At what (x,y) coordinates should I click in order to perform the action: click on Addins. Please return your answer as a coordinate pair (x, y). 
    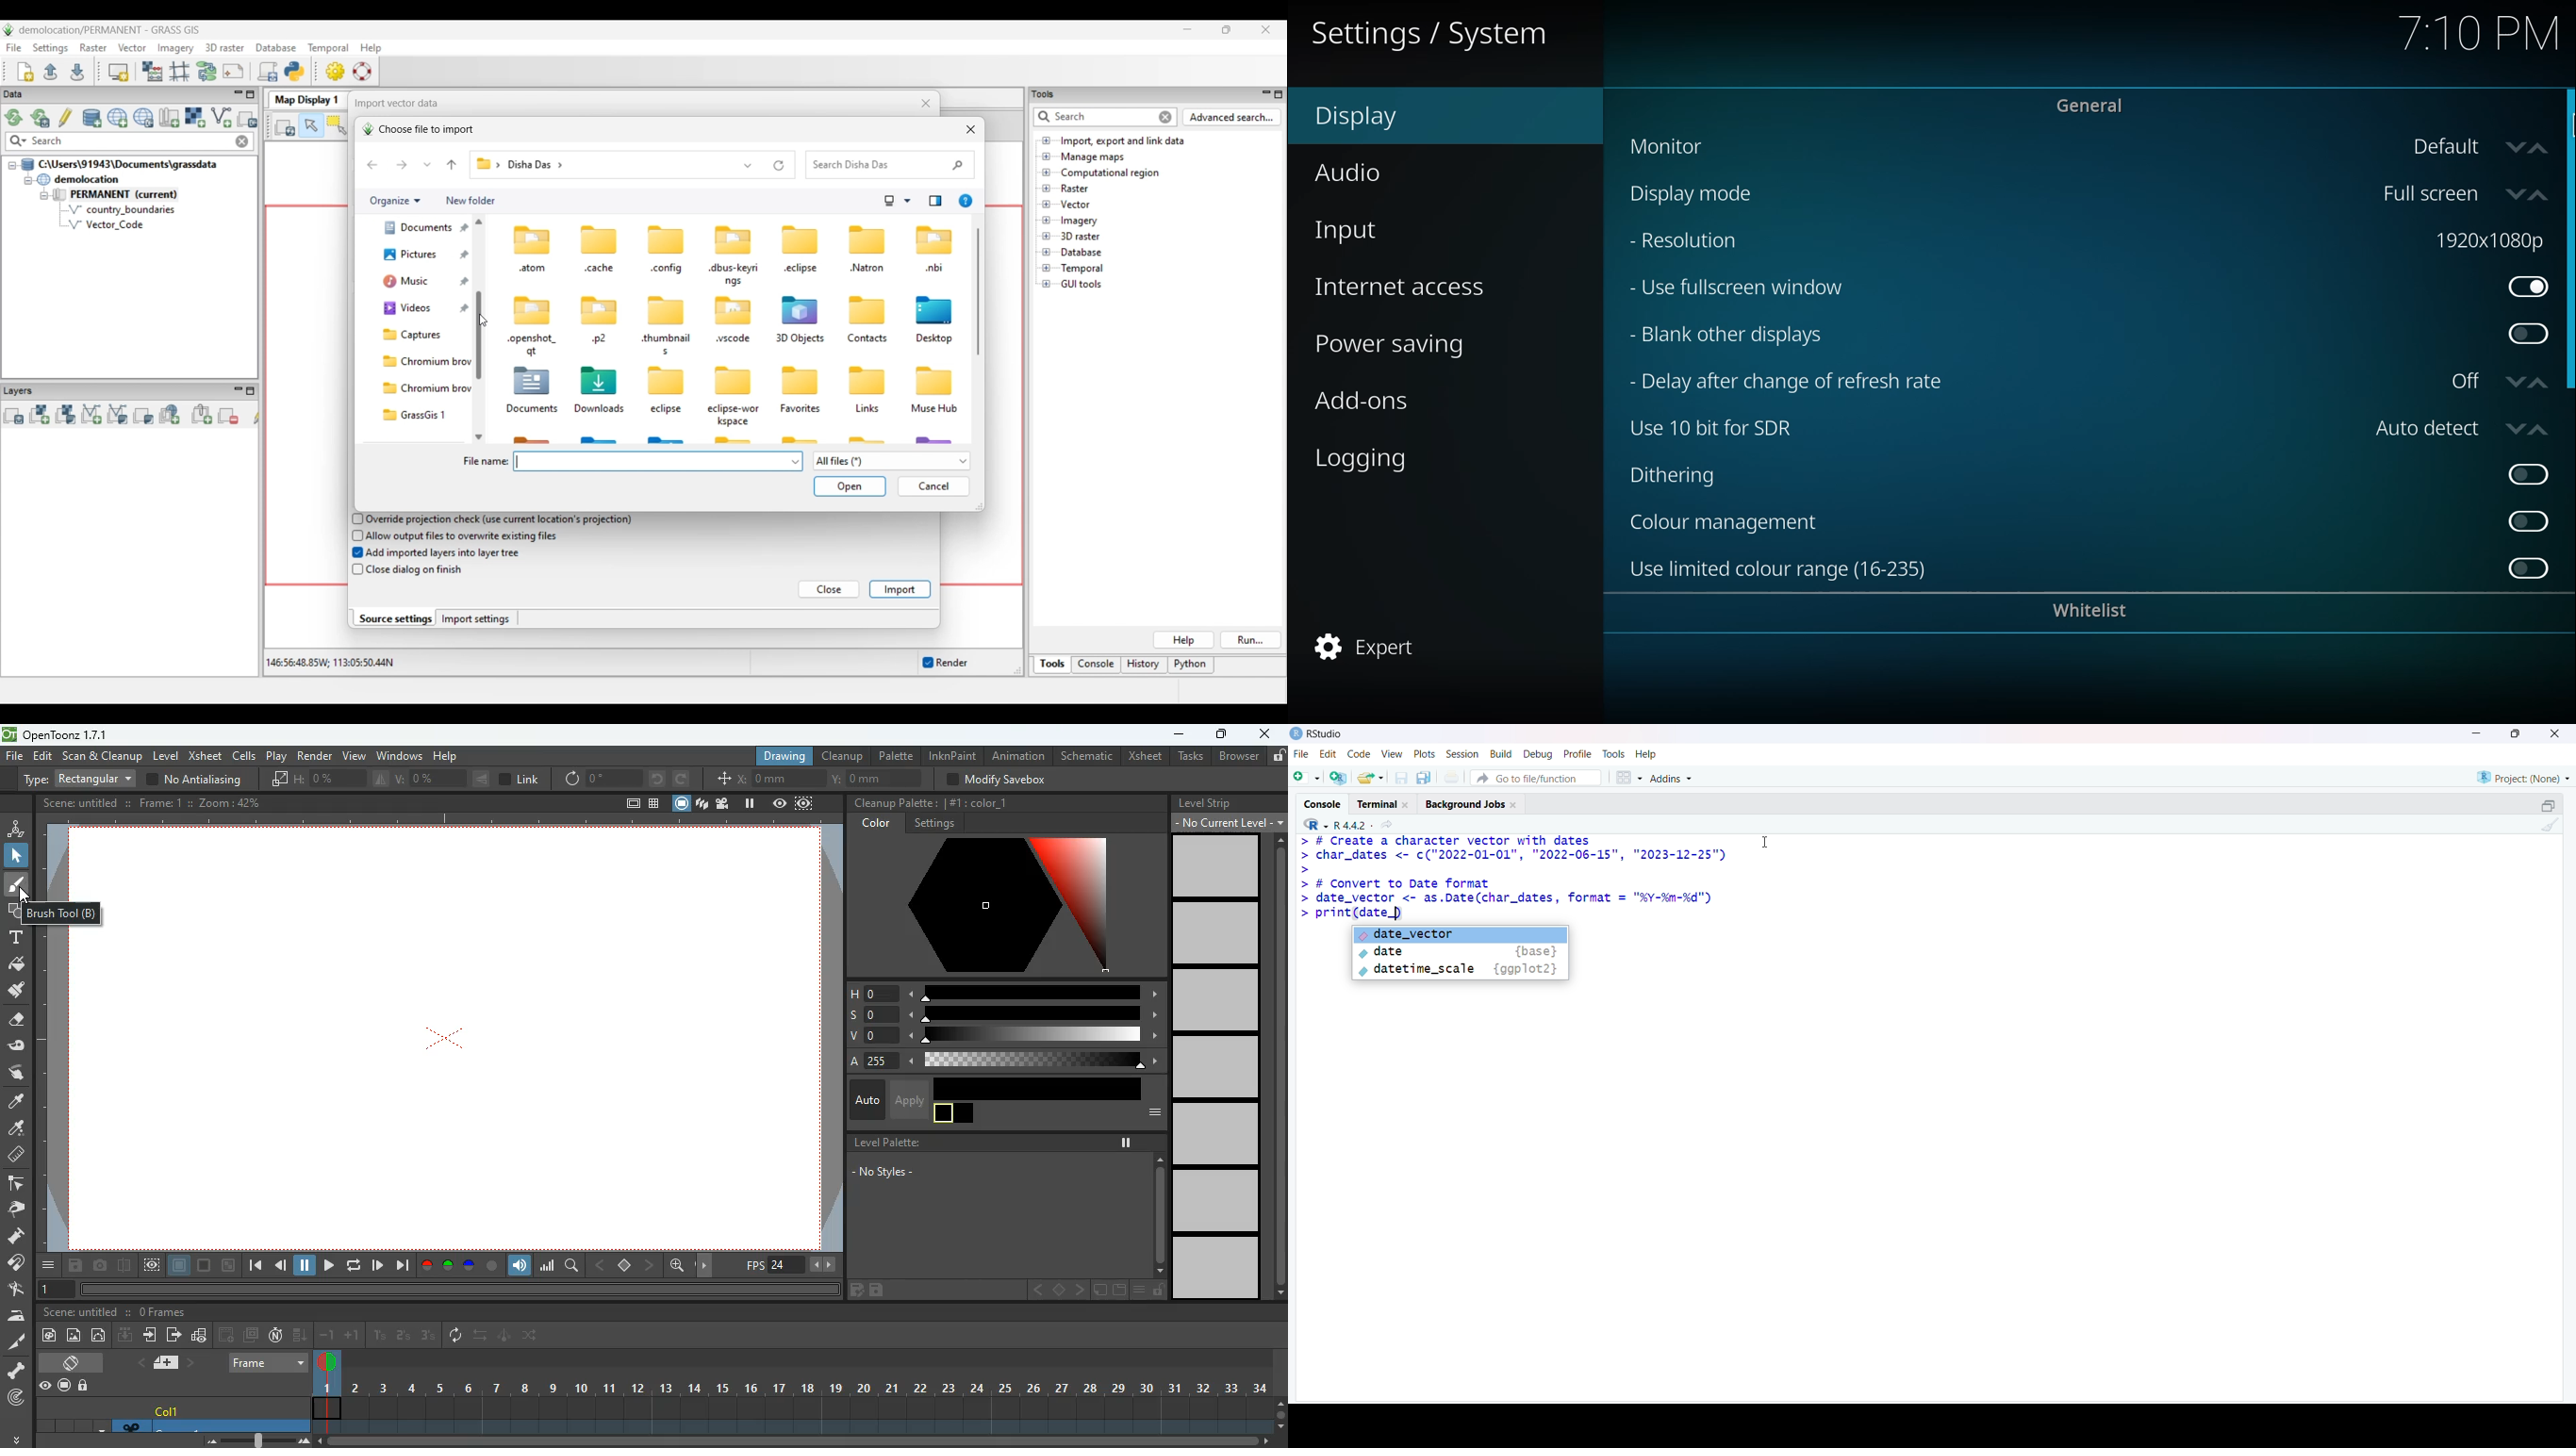
    Looking at the image, I should click on (1674, 779).